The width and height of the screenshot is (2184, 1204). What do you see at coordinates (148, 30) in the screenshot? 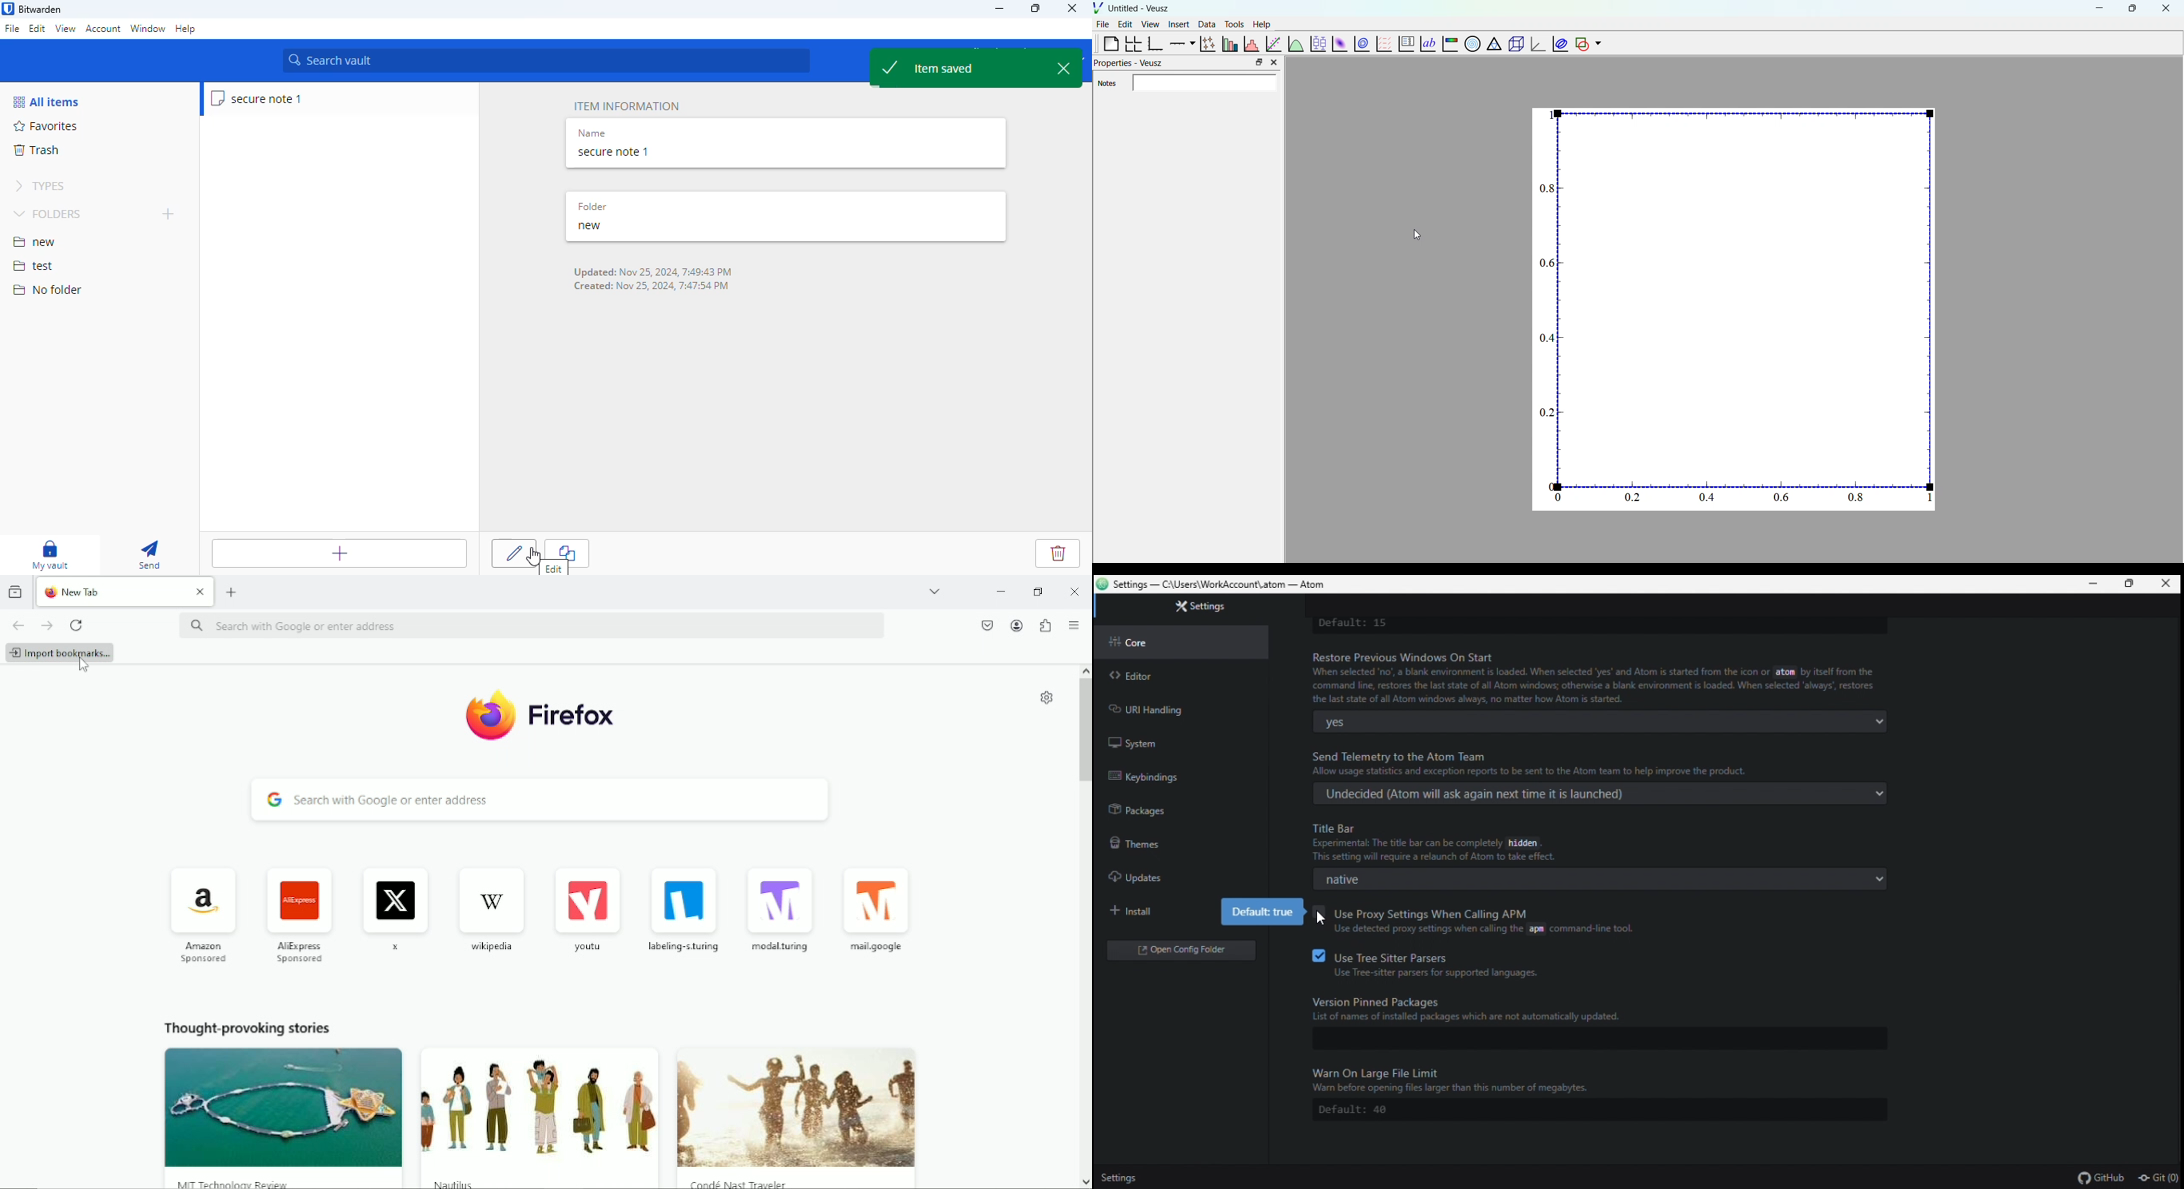
I see `window` at bounding box center [148, 30].